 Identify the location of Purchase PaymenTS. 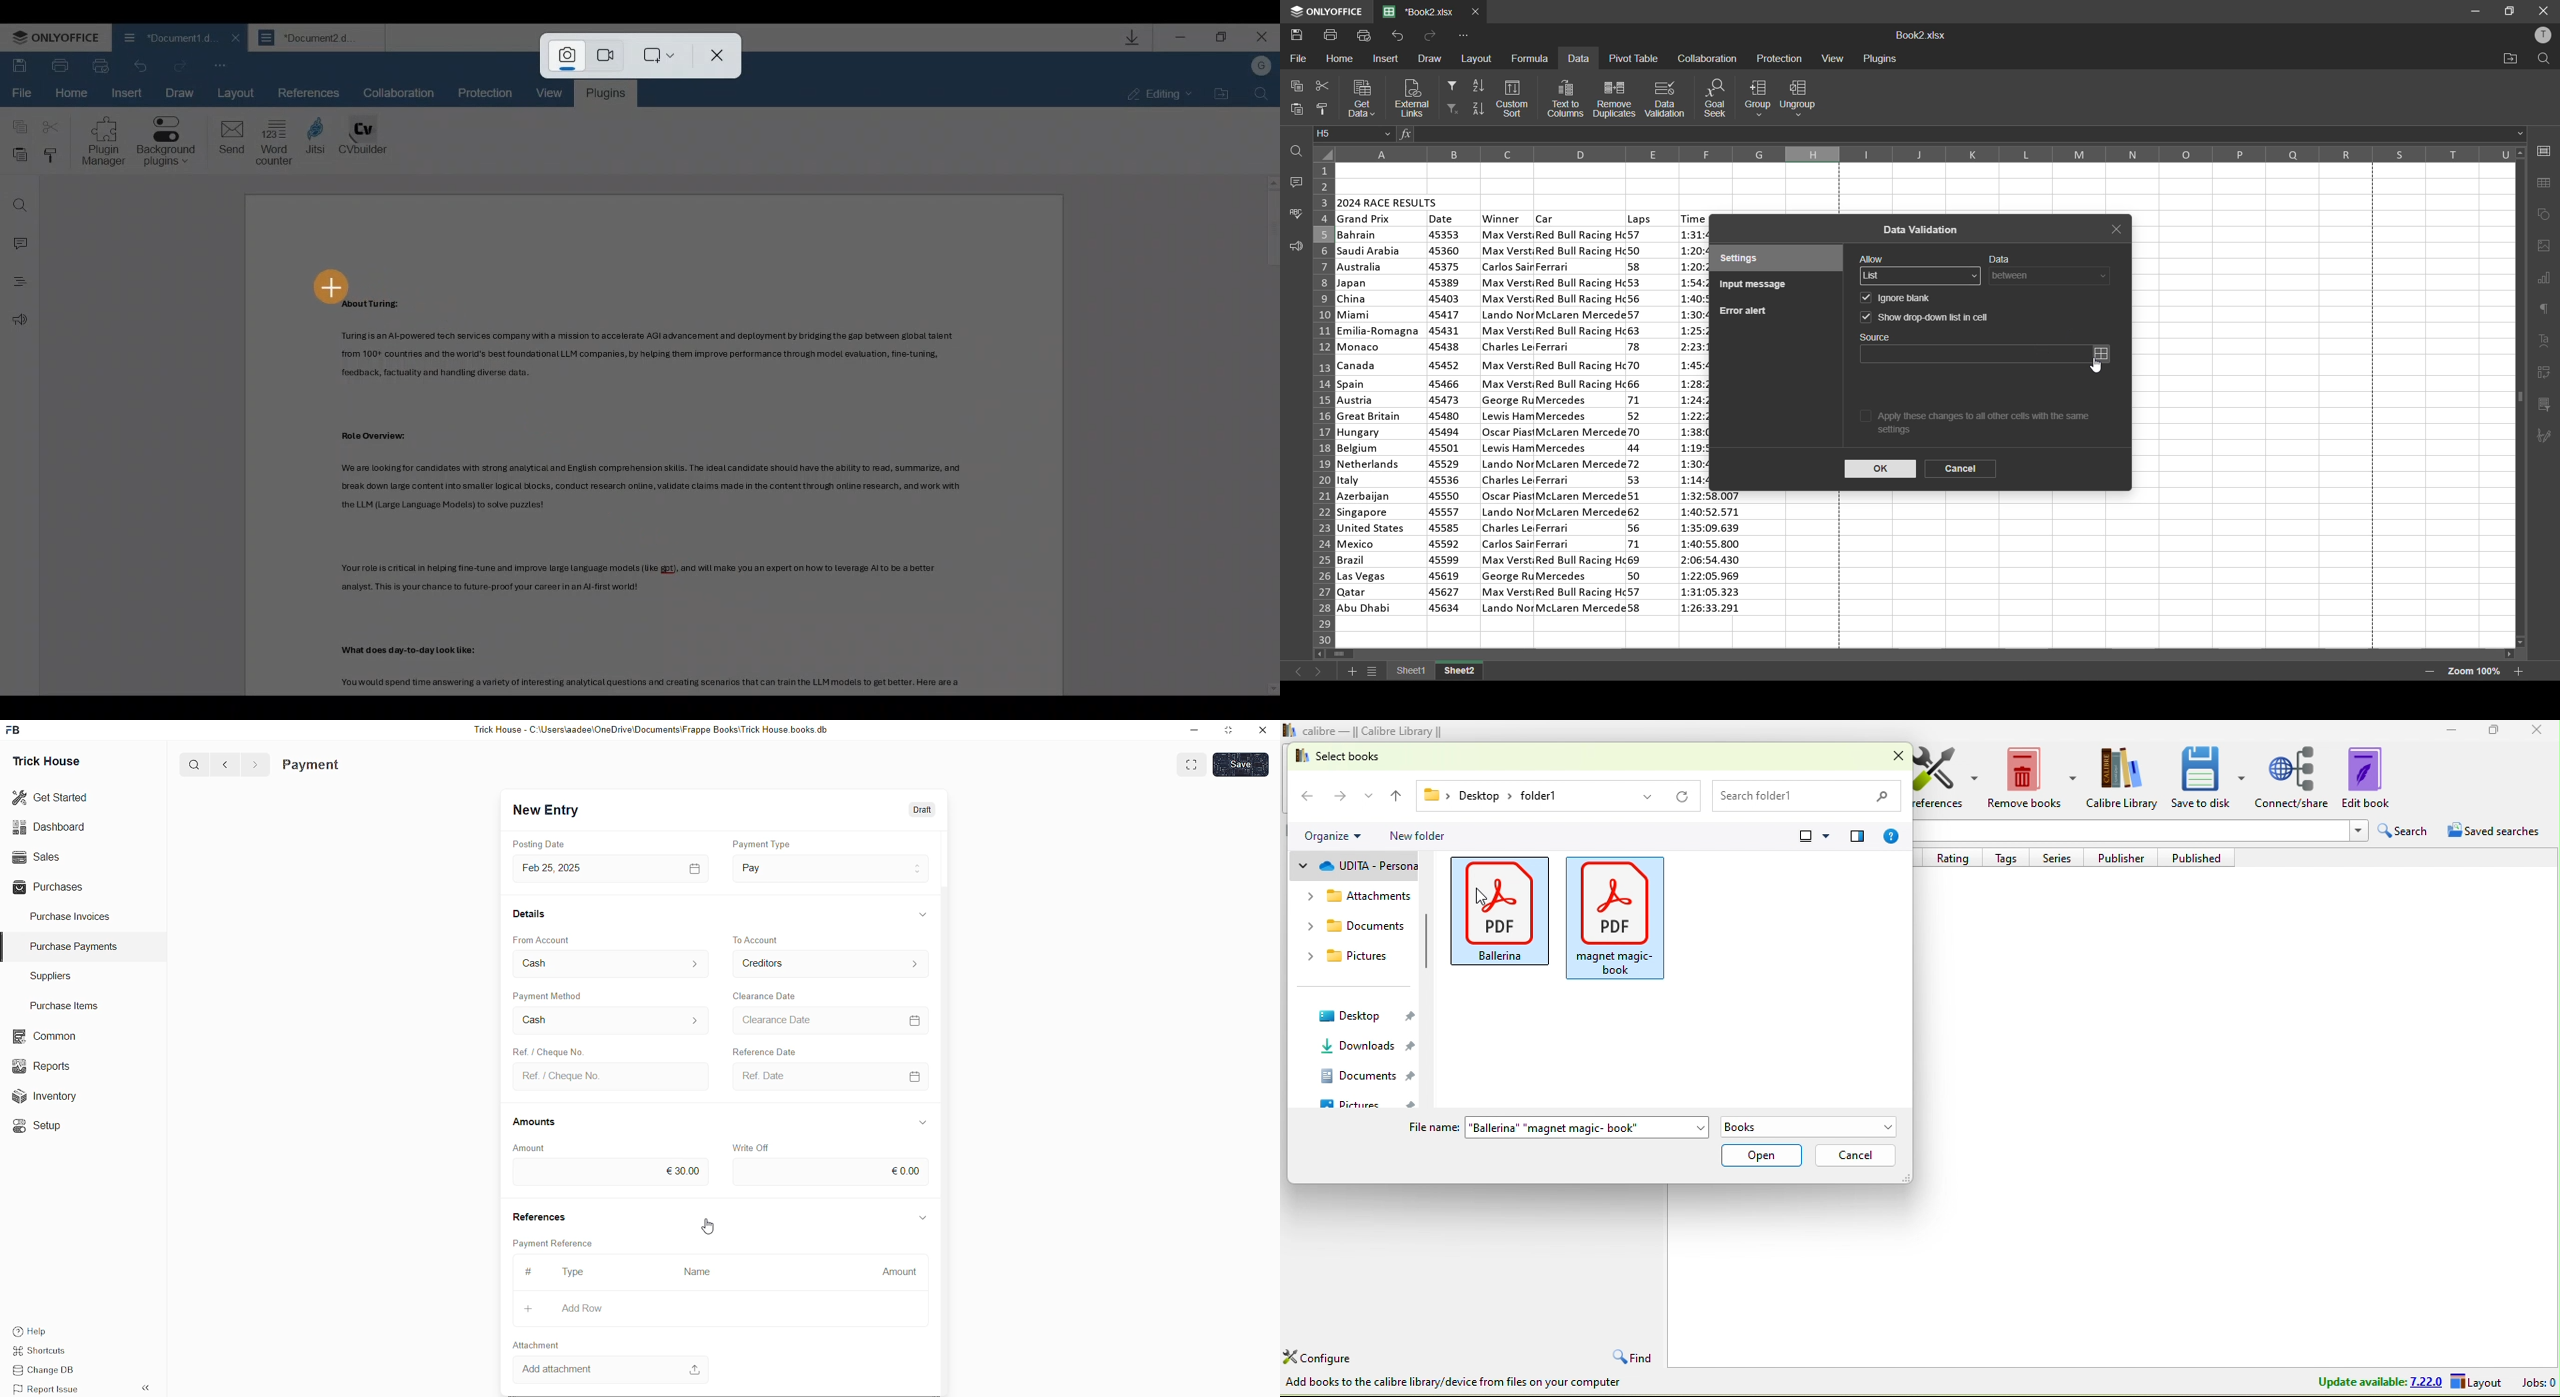
(71, 947).